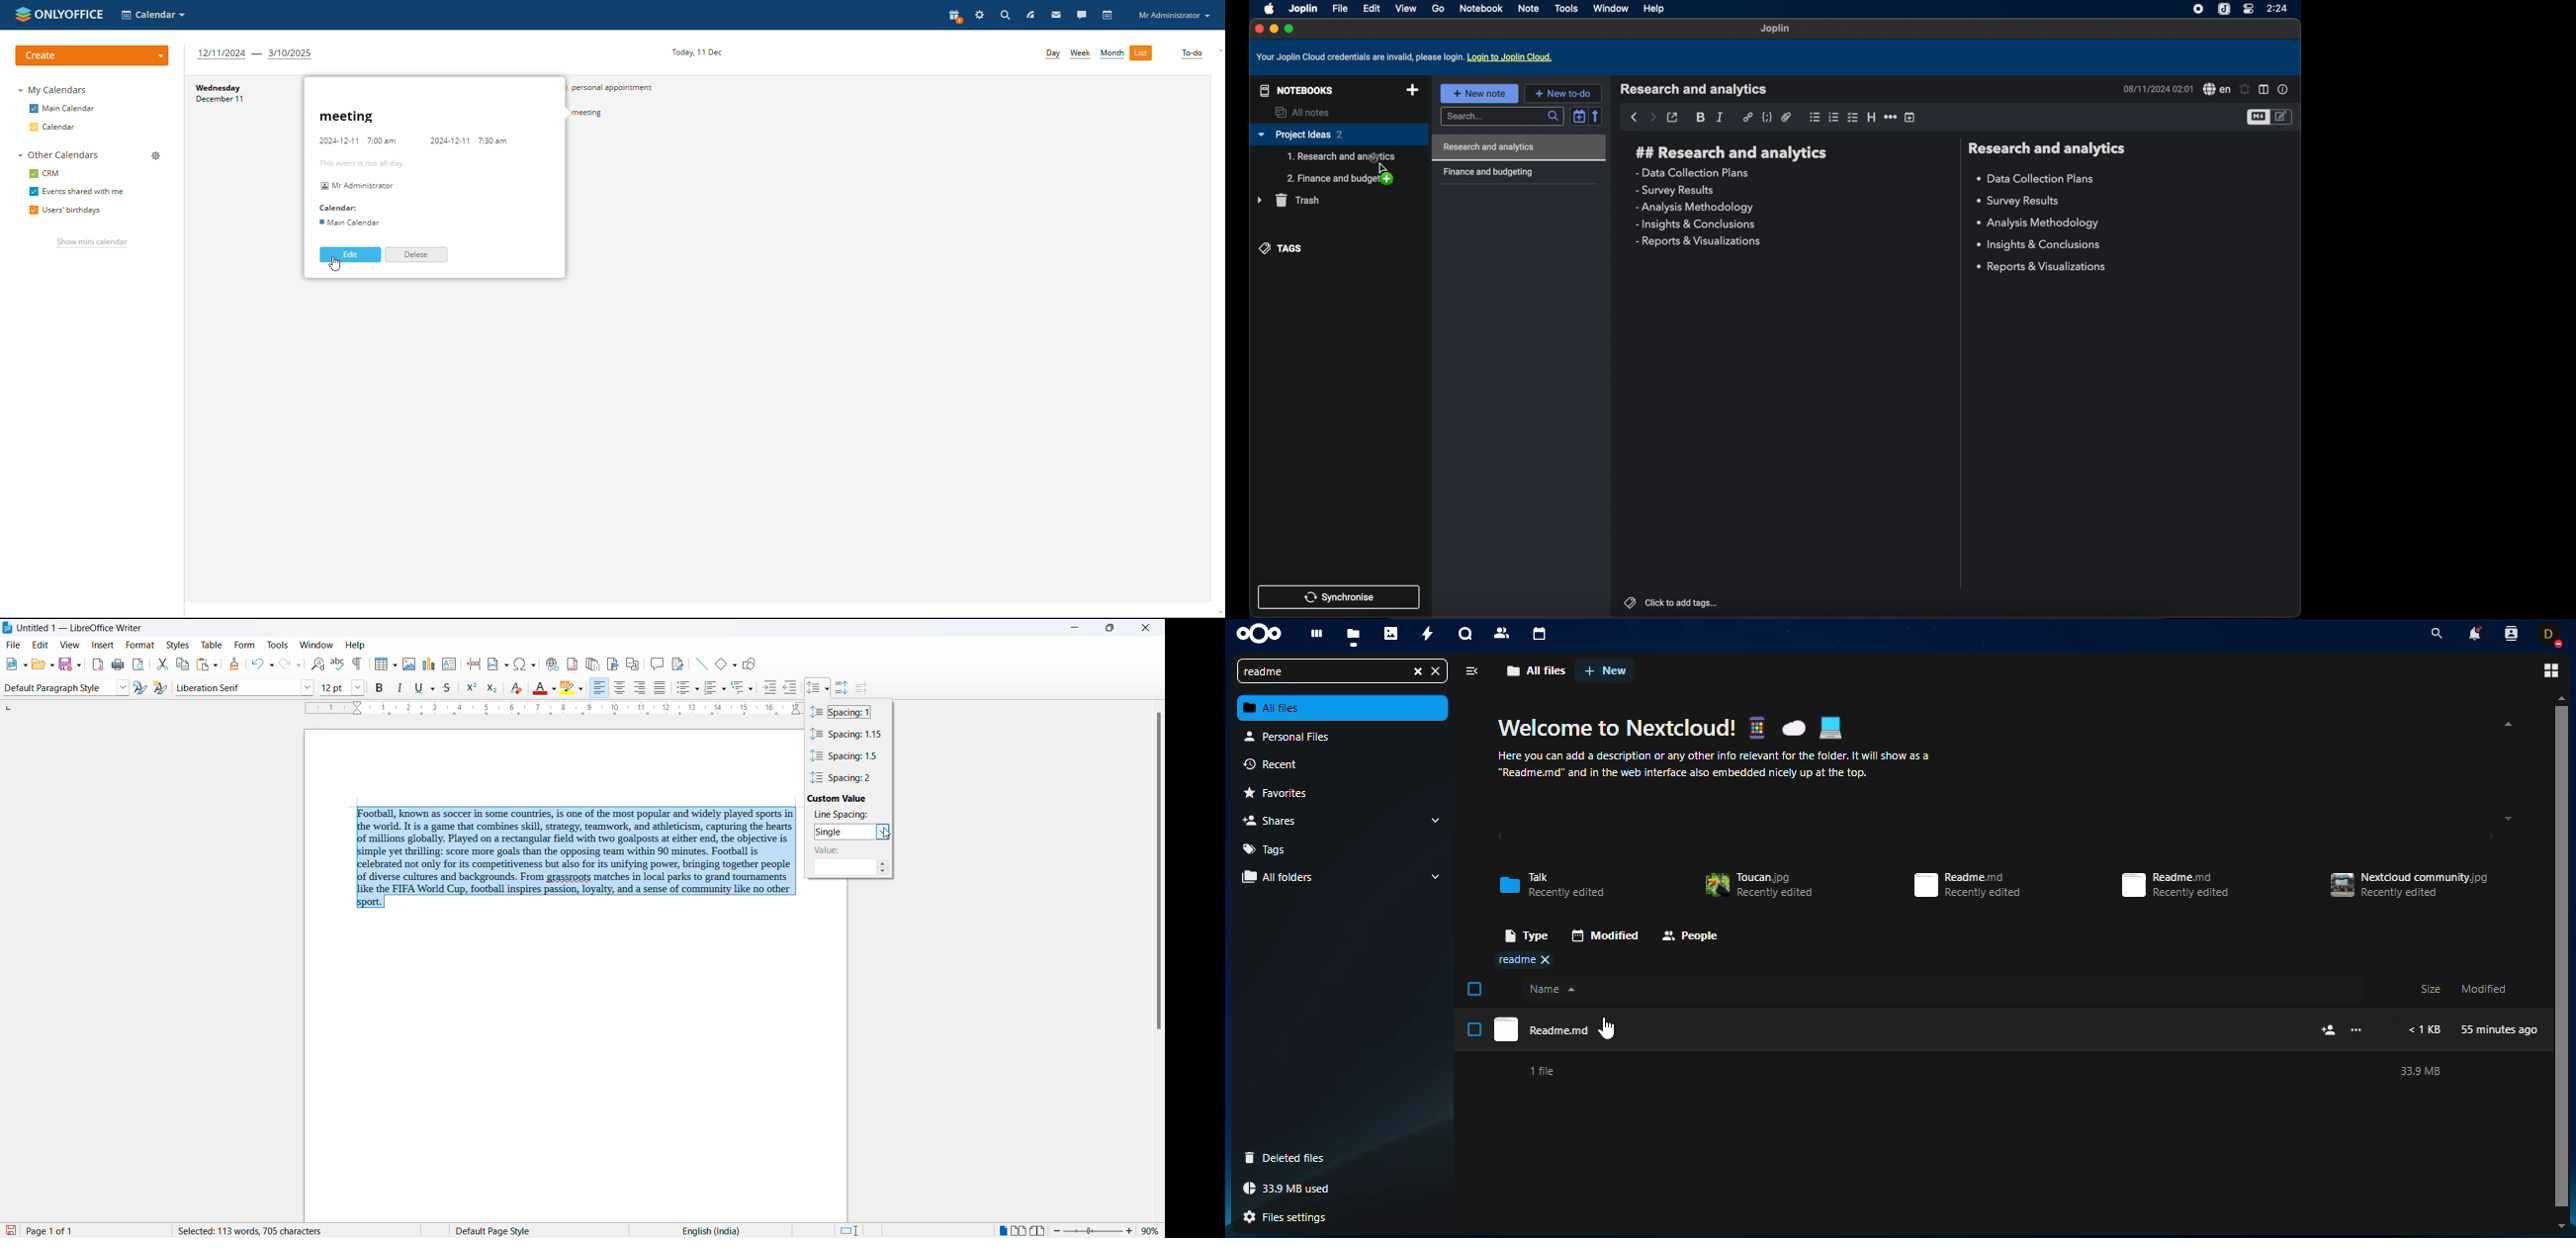 The image size is (2576, 1260). I want to click on form, so click(243, 644).